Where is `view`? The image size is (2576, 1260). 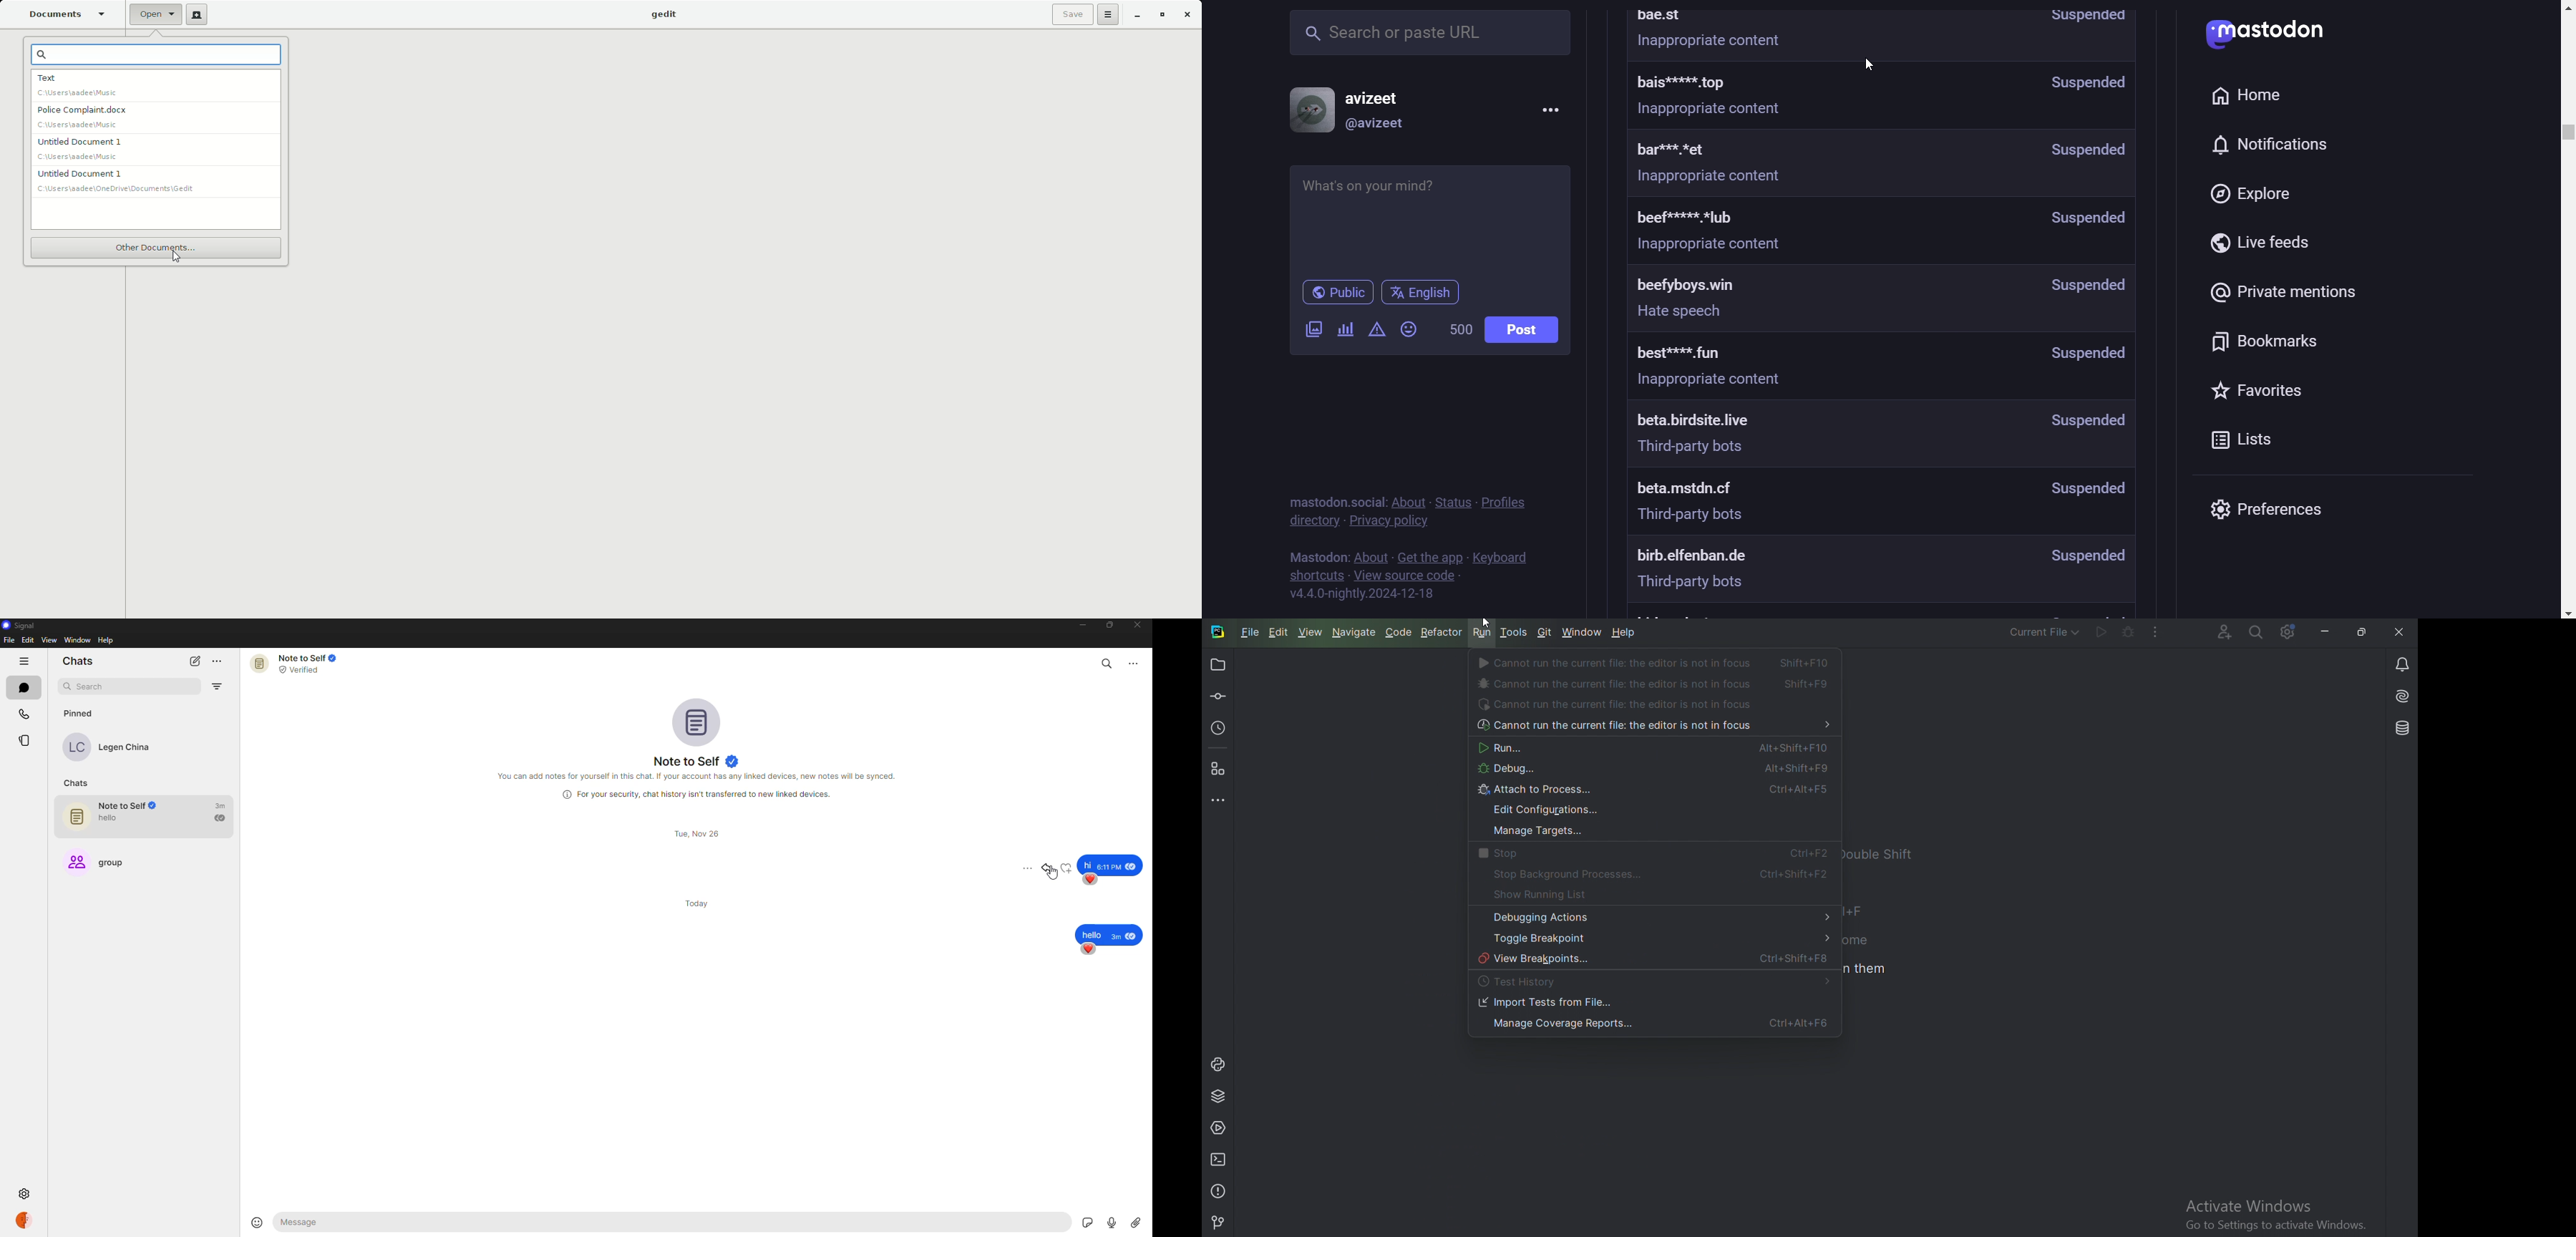
view is located at coordinates (1313, 632).